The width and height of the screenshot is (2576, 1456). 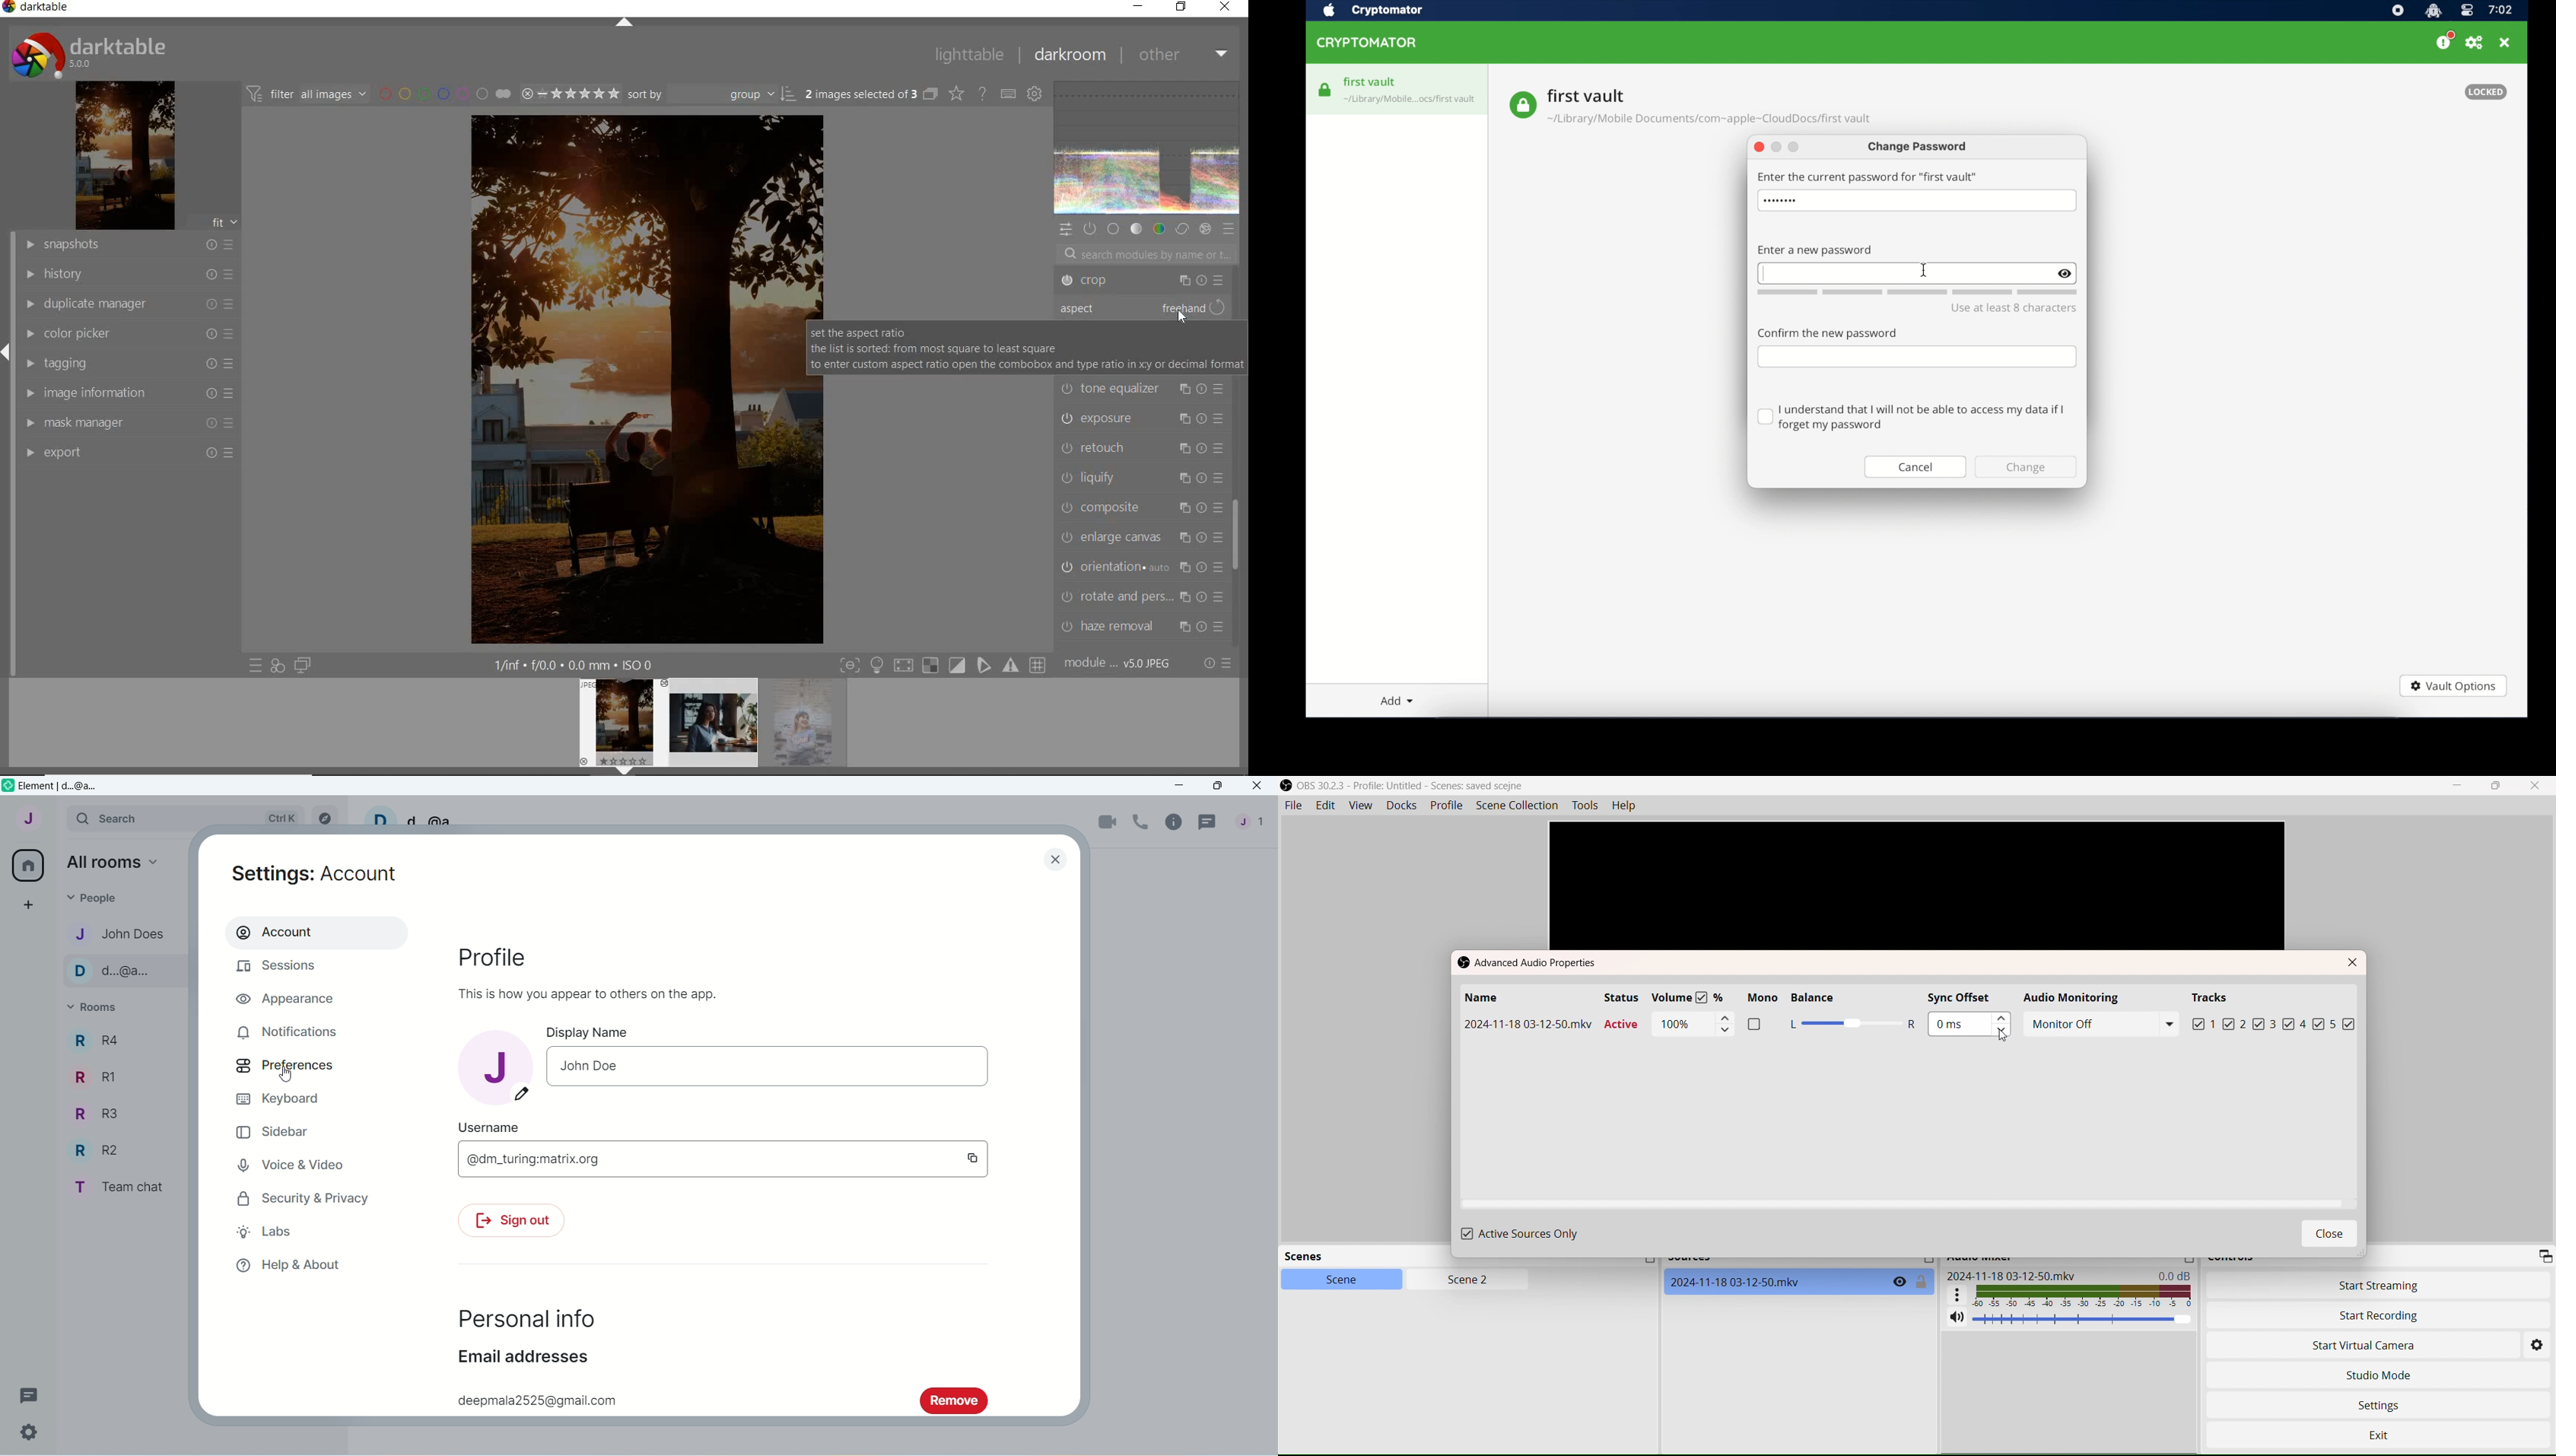 I want to click on 100%, so click(x=1677, y=1024).